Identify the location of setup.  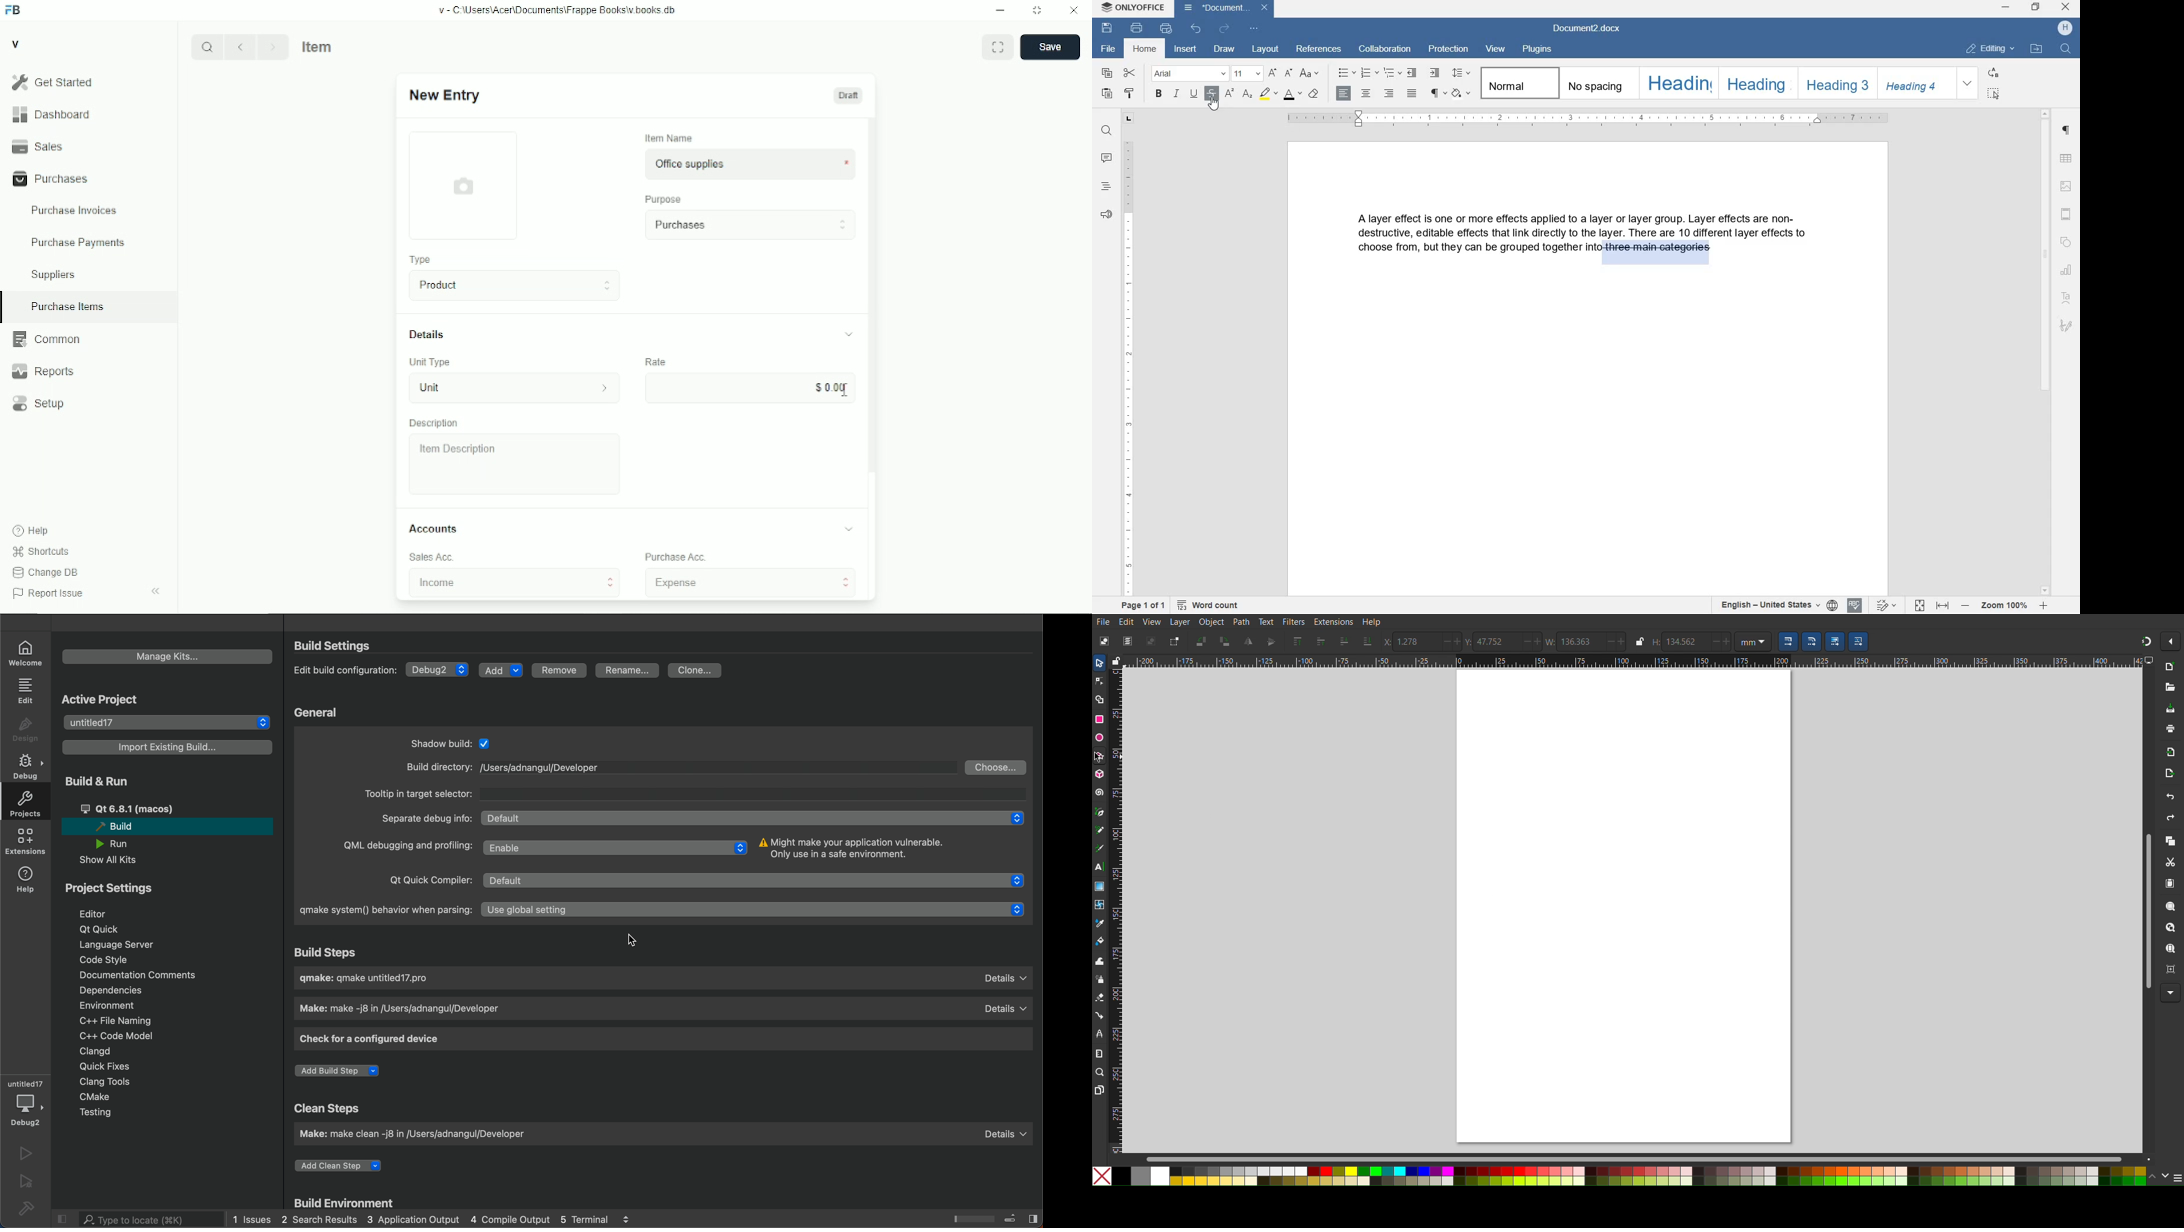
(39, 404).